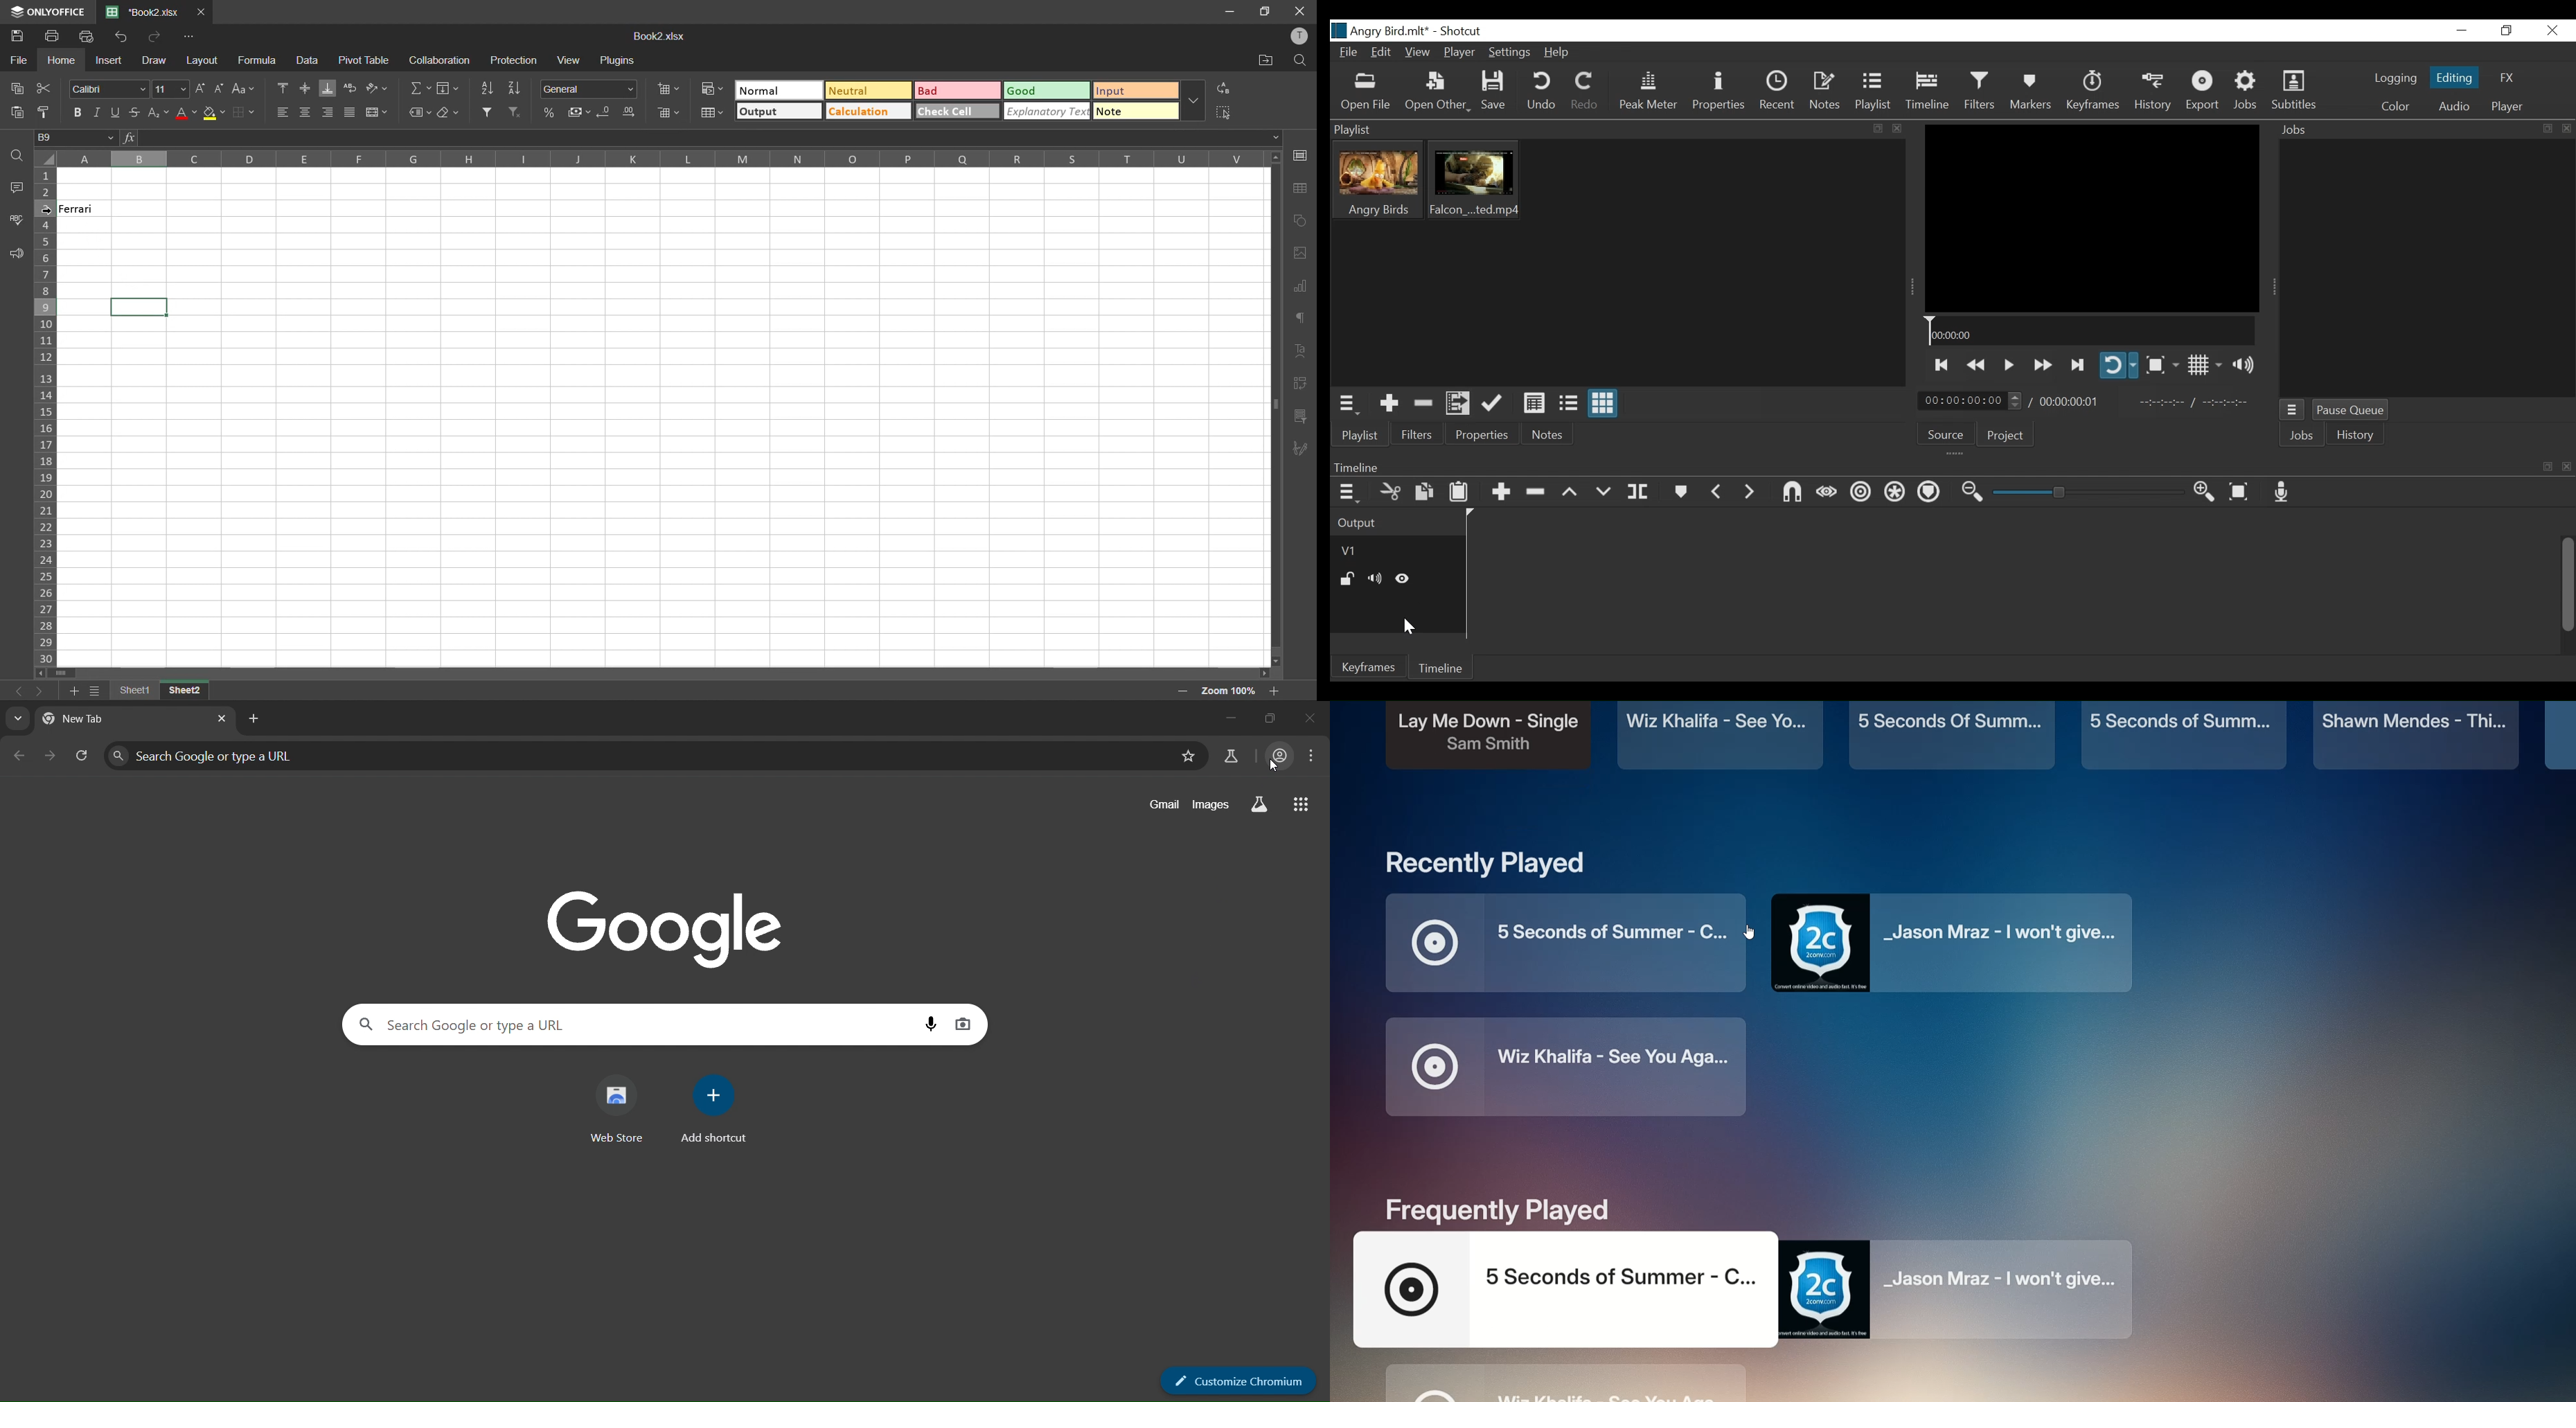  What do you see at coordinates (200, 88) in the screenshot?
I see `increment size` at bounding box center [200, 88].